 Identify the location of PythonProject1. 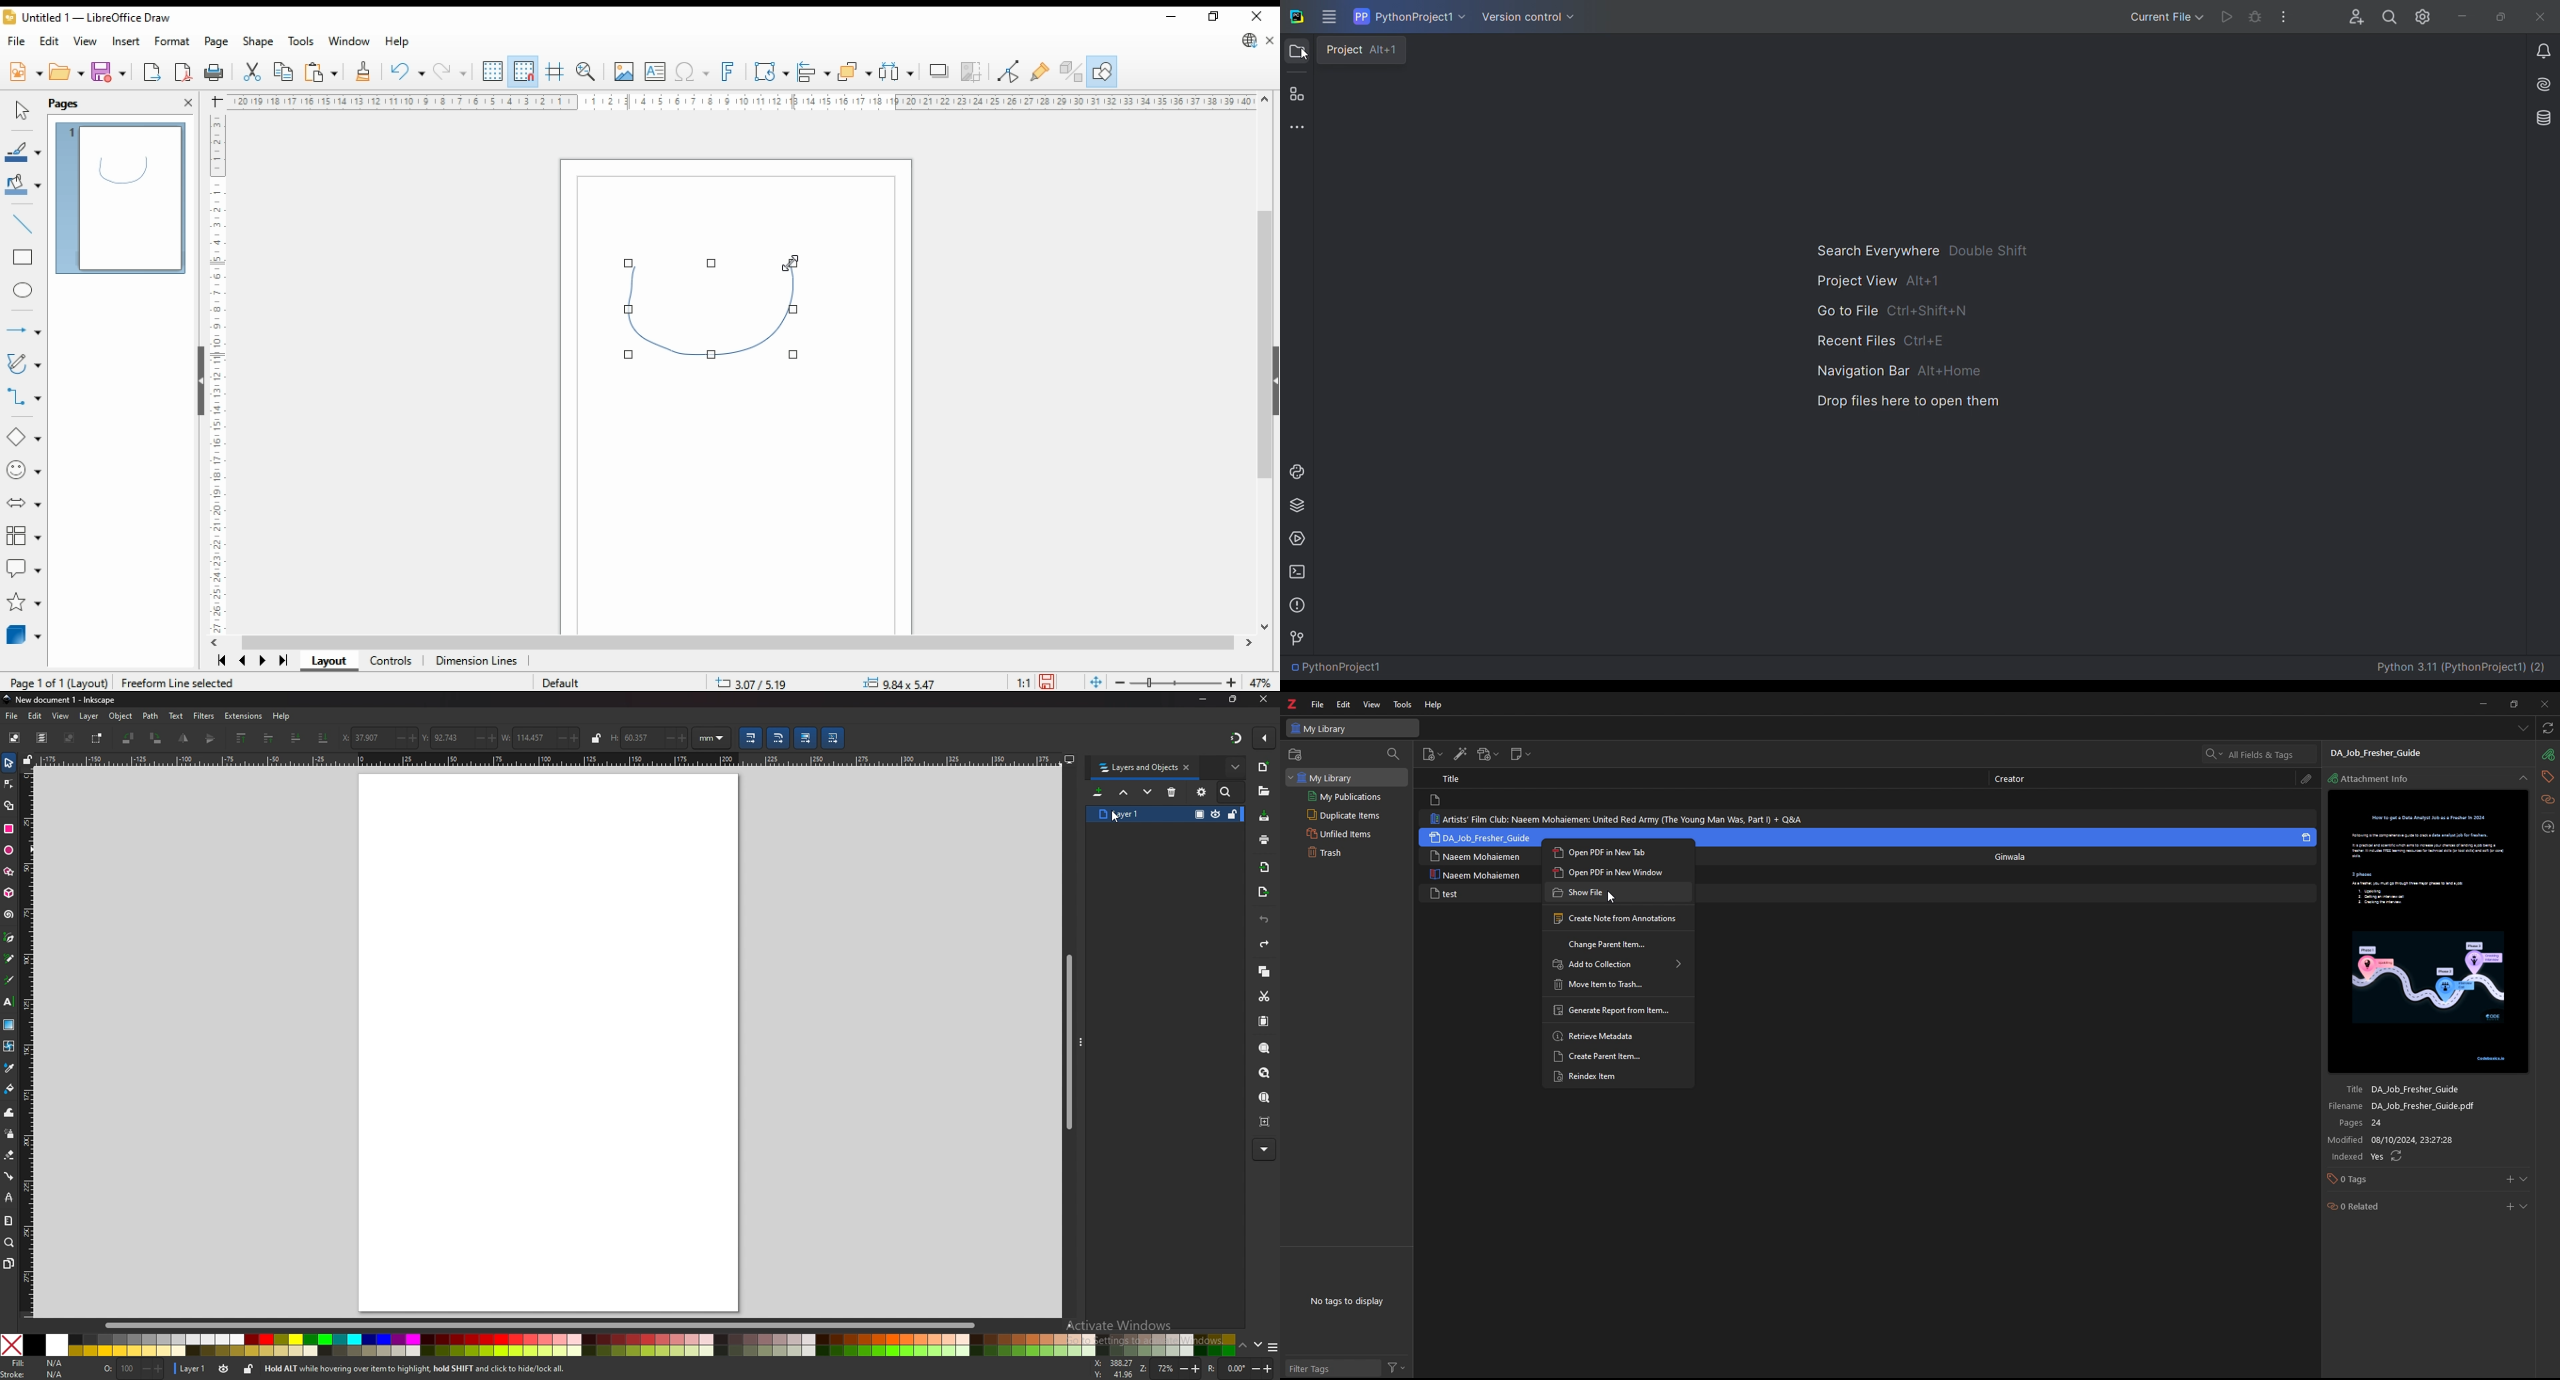
(1349, 666).